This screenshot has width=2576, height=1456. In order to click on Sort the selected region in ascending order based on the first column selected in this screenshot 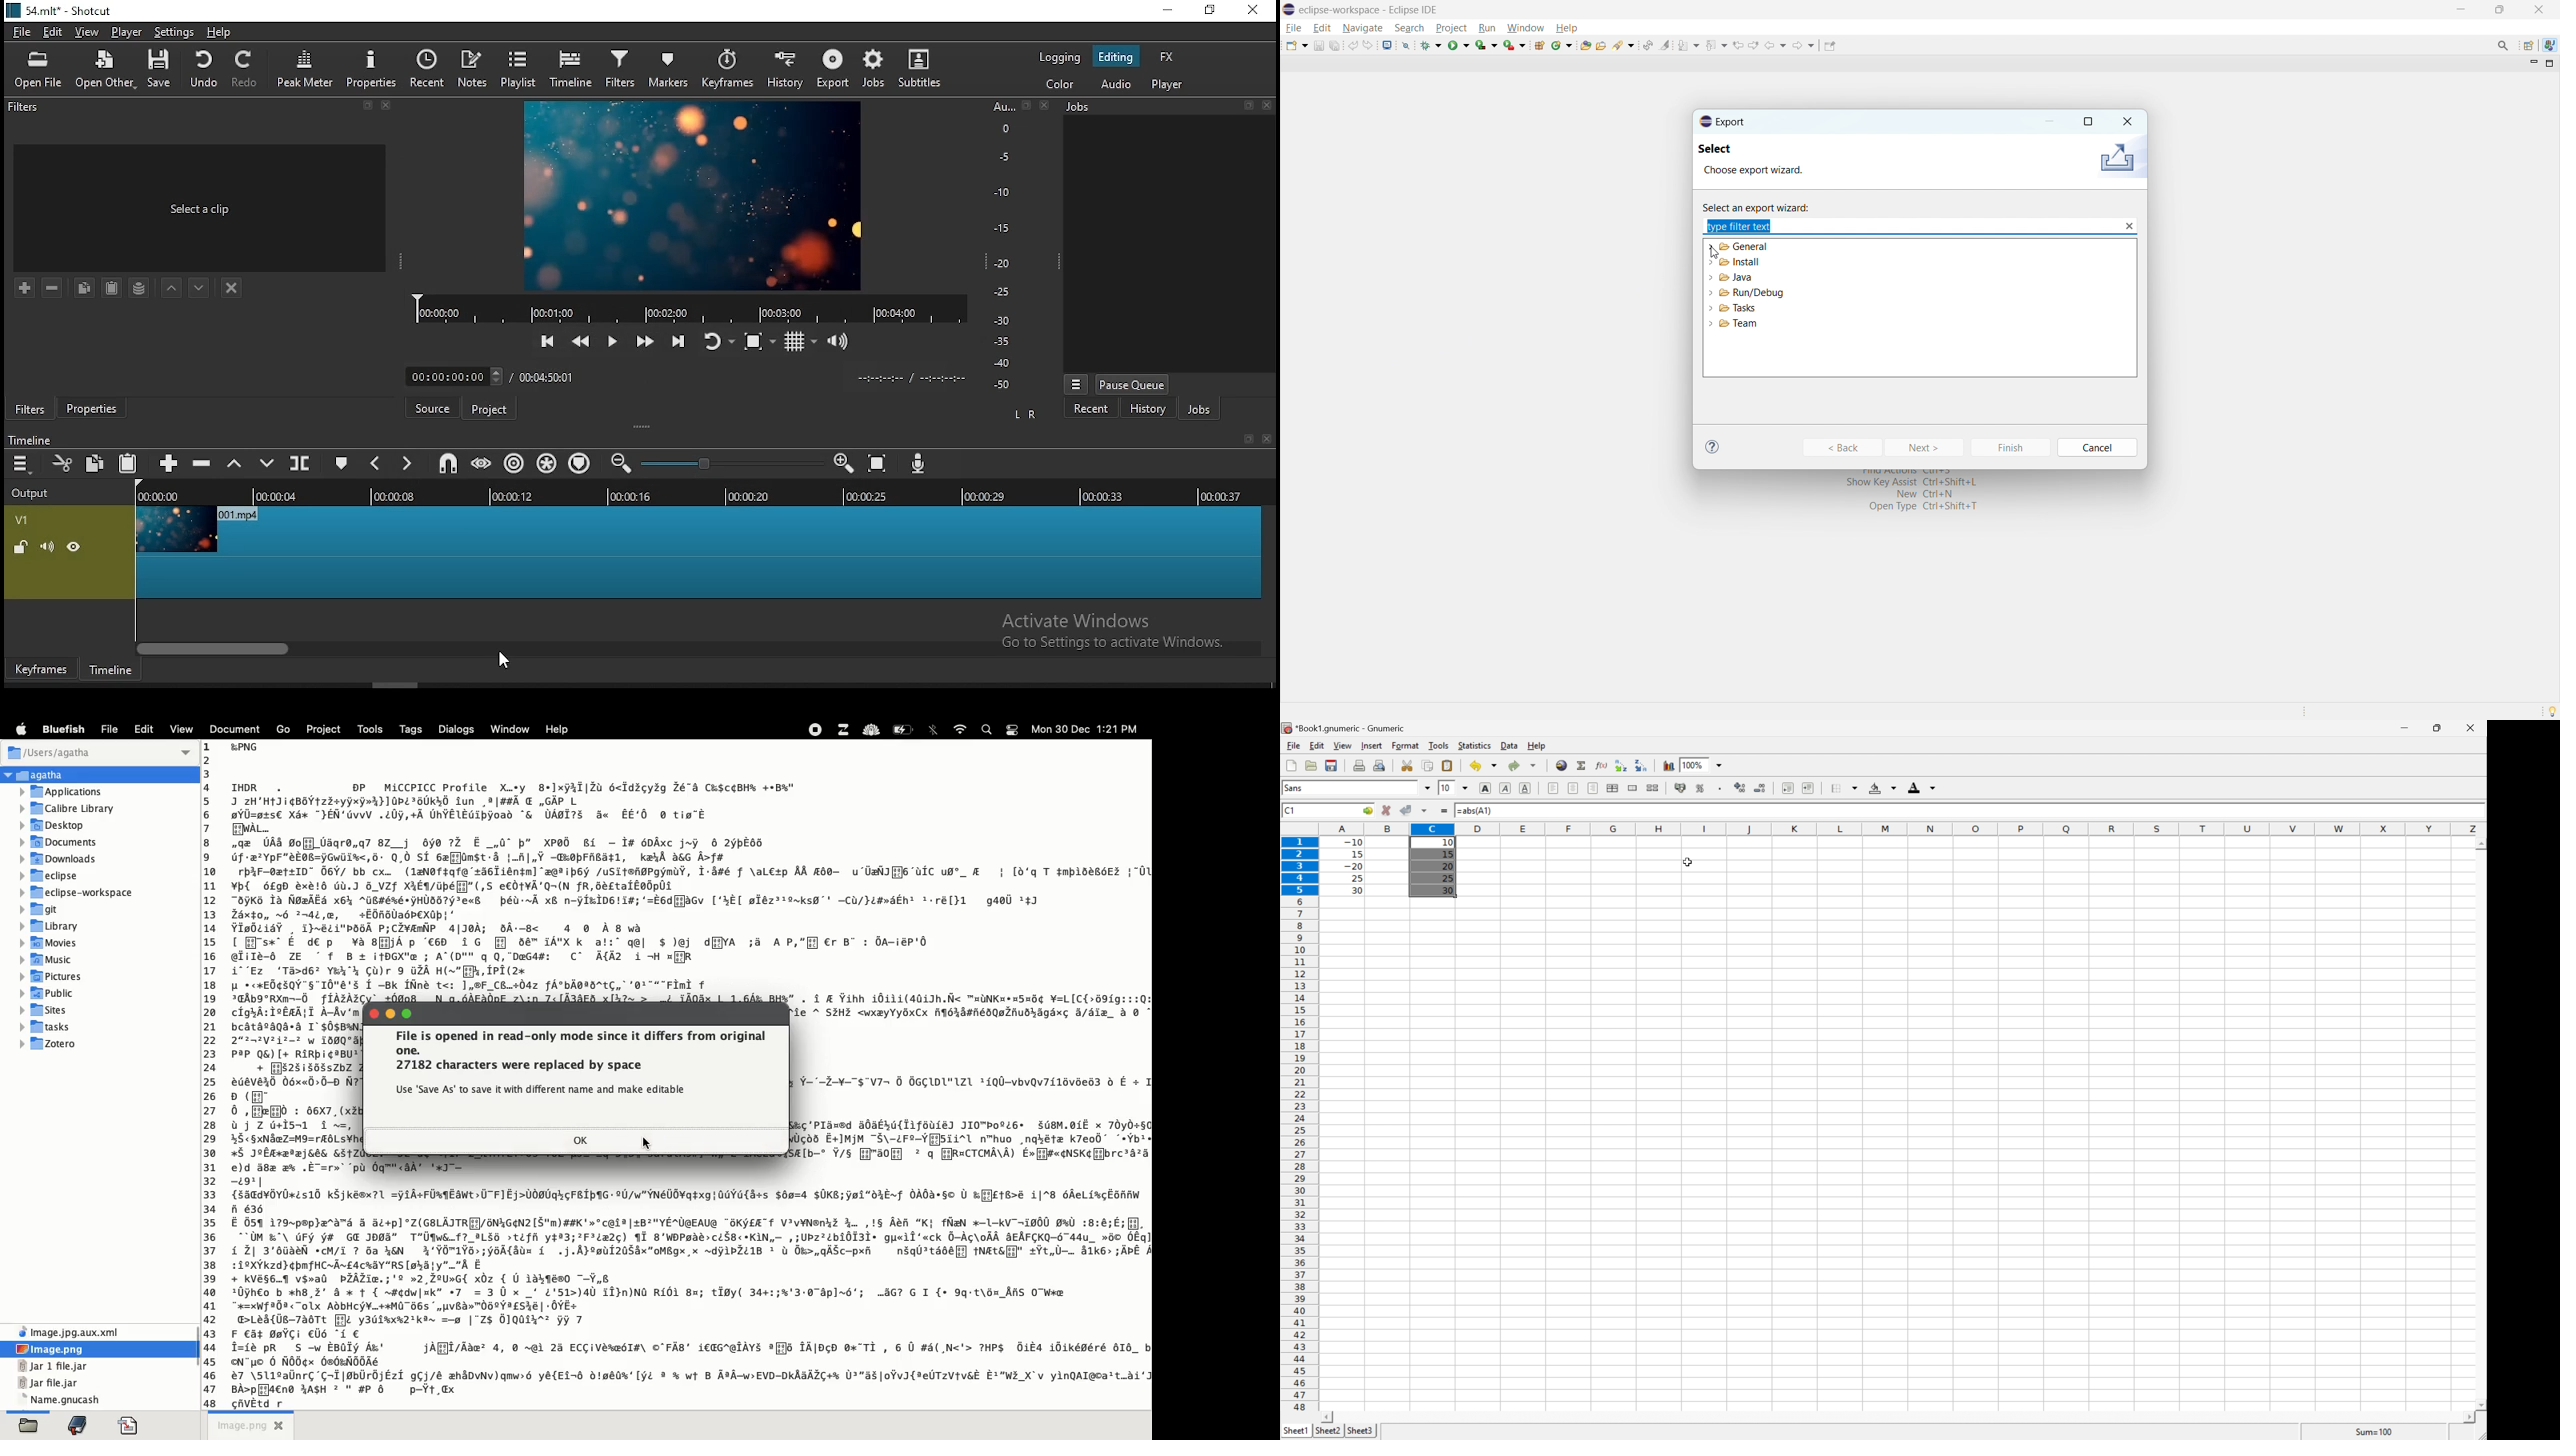, I will do `click(1619, 765)`.